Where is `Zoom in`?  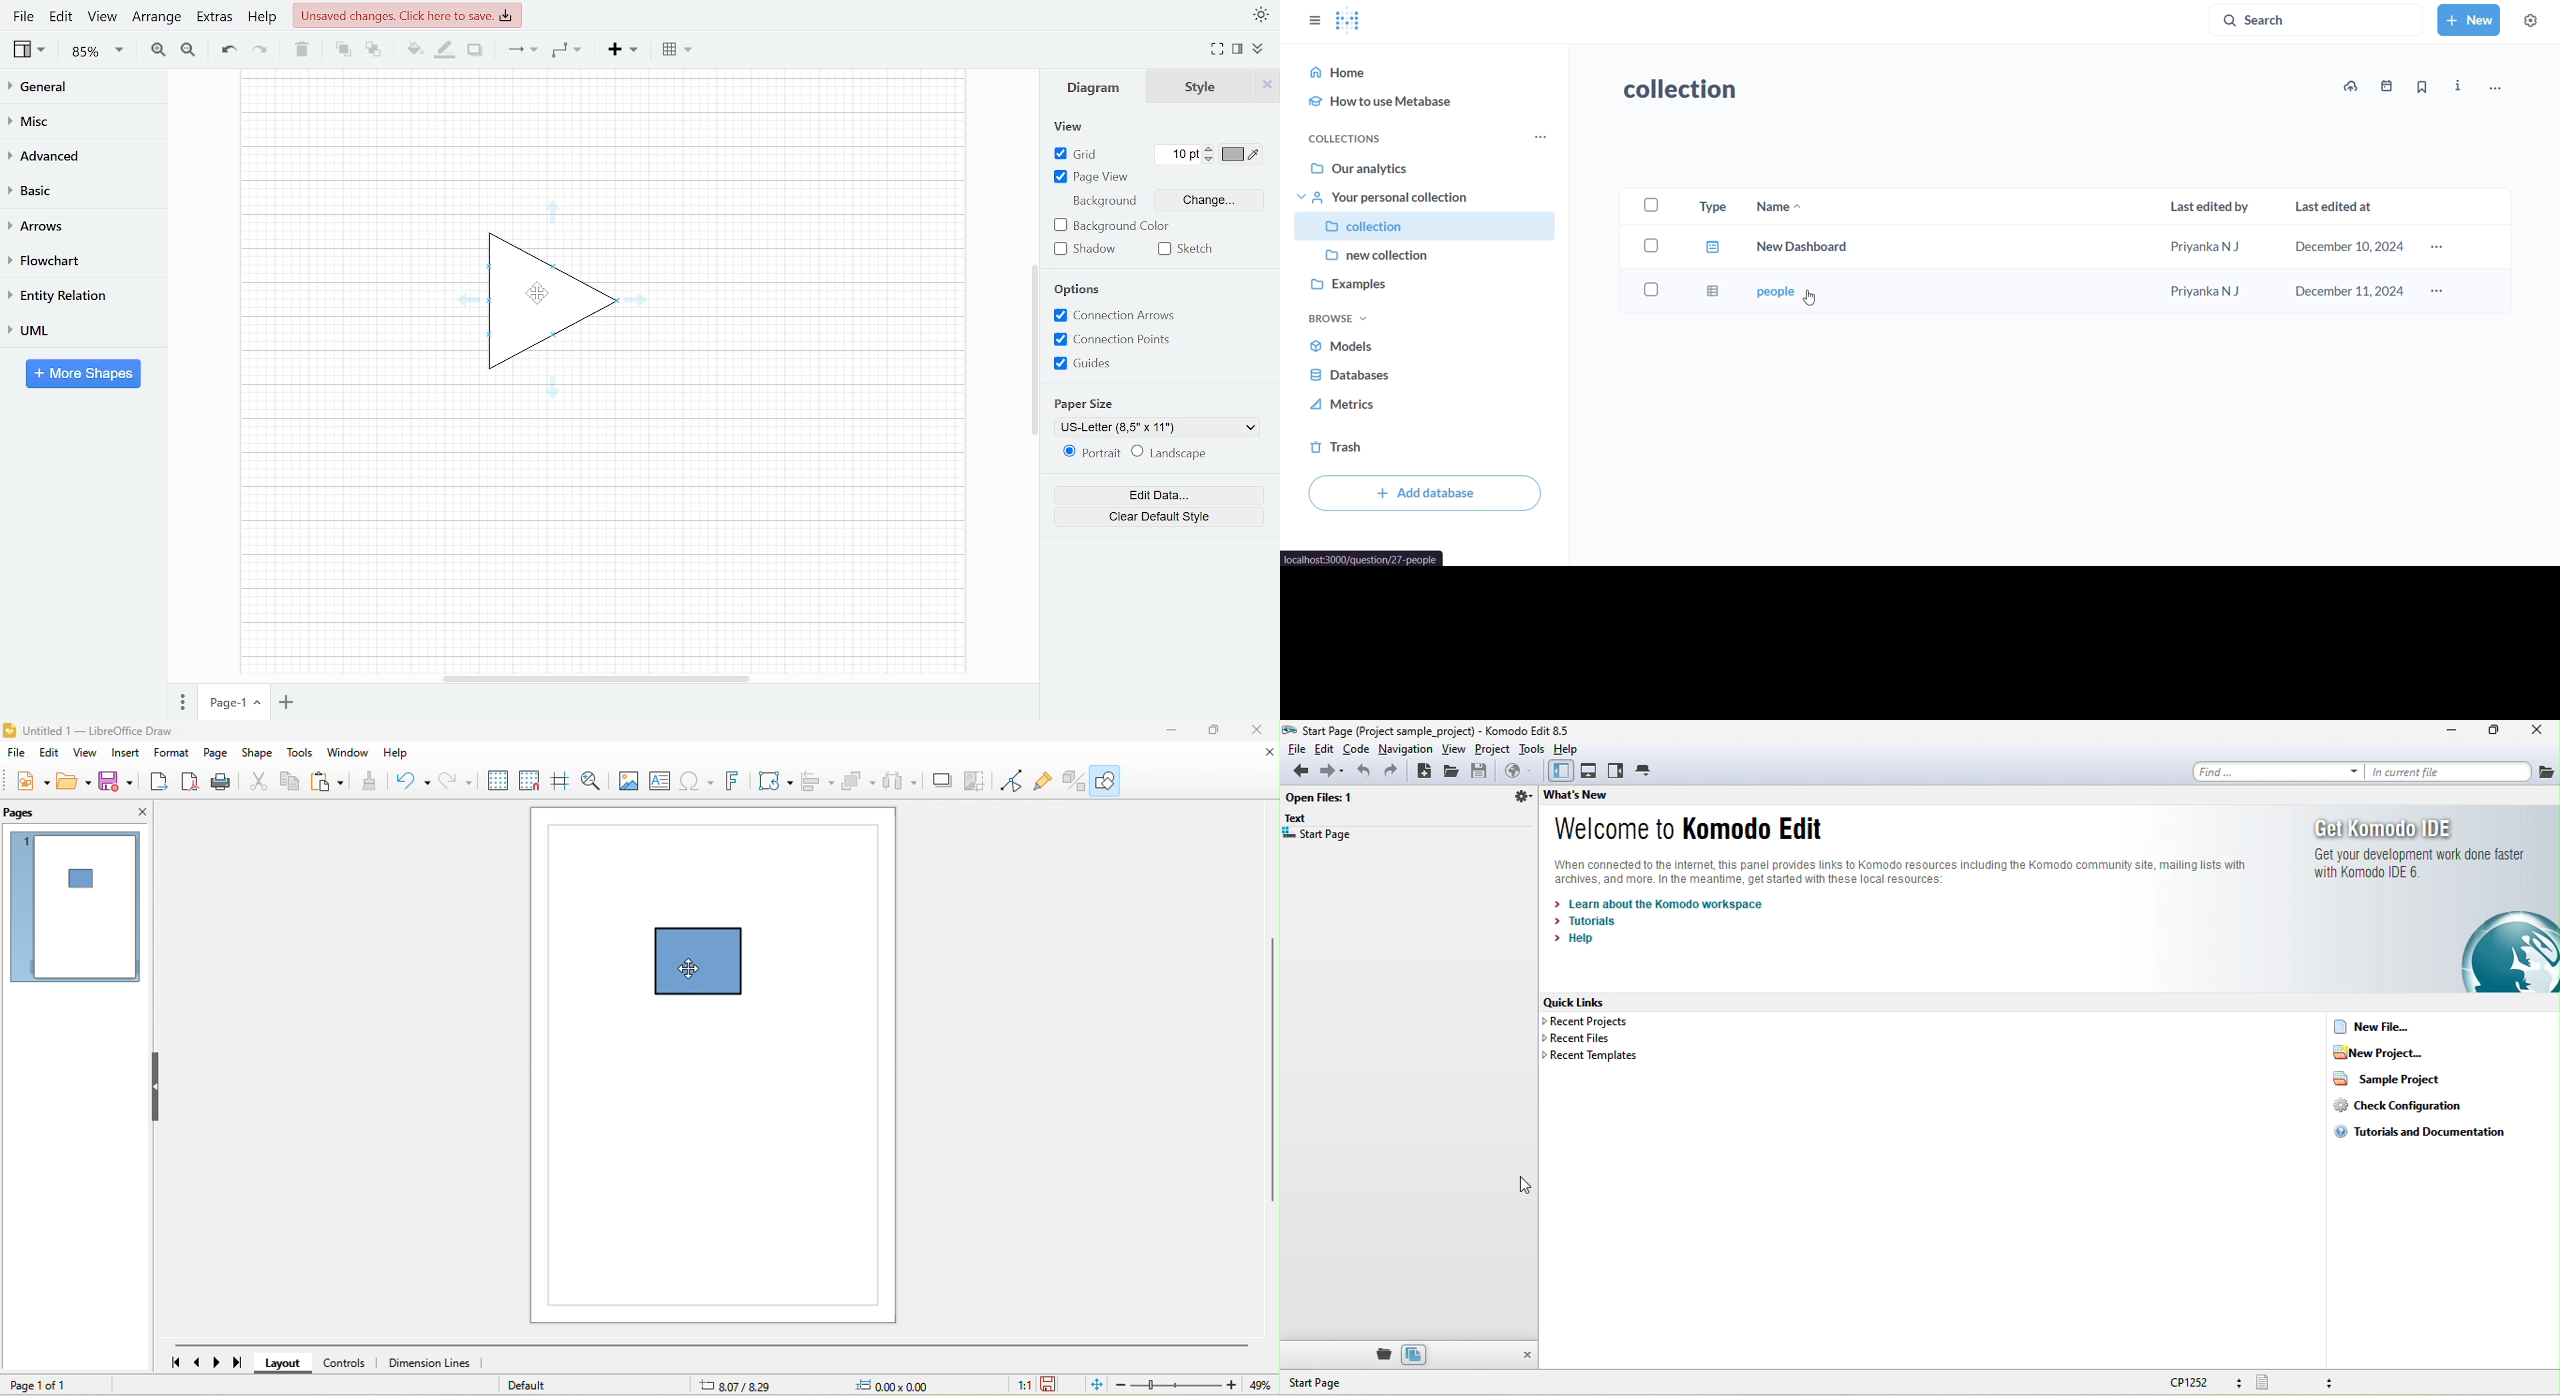 Zoom in is located at coordinates (158, 49).